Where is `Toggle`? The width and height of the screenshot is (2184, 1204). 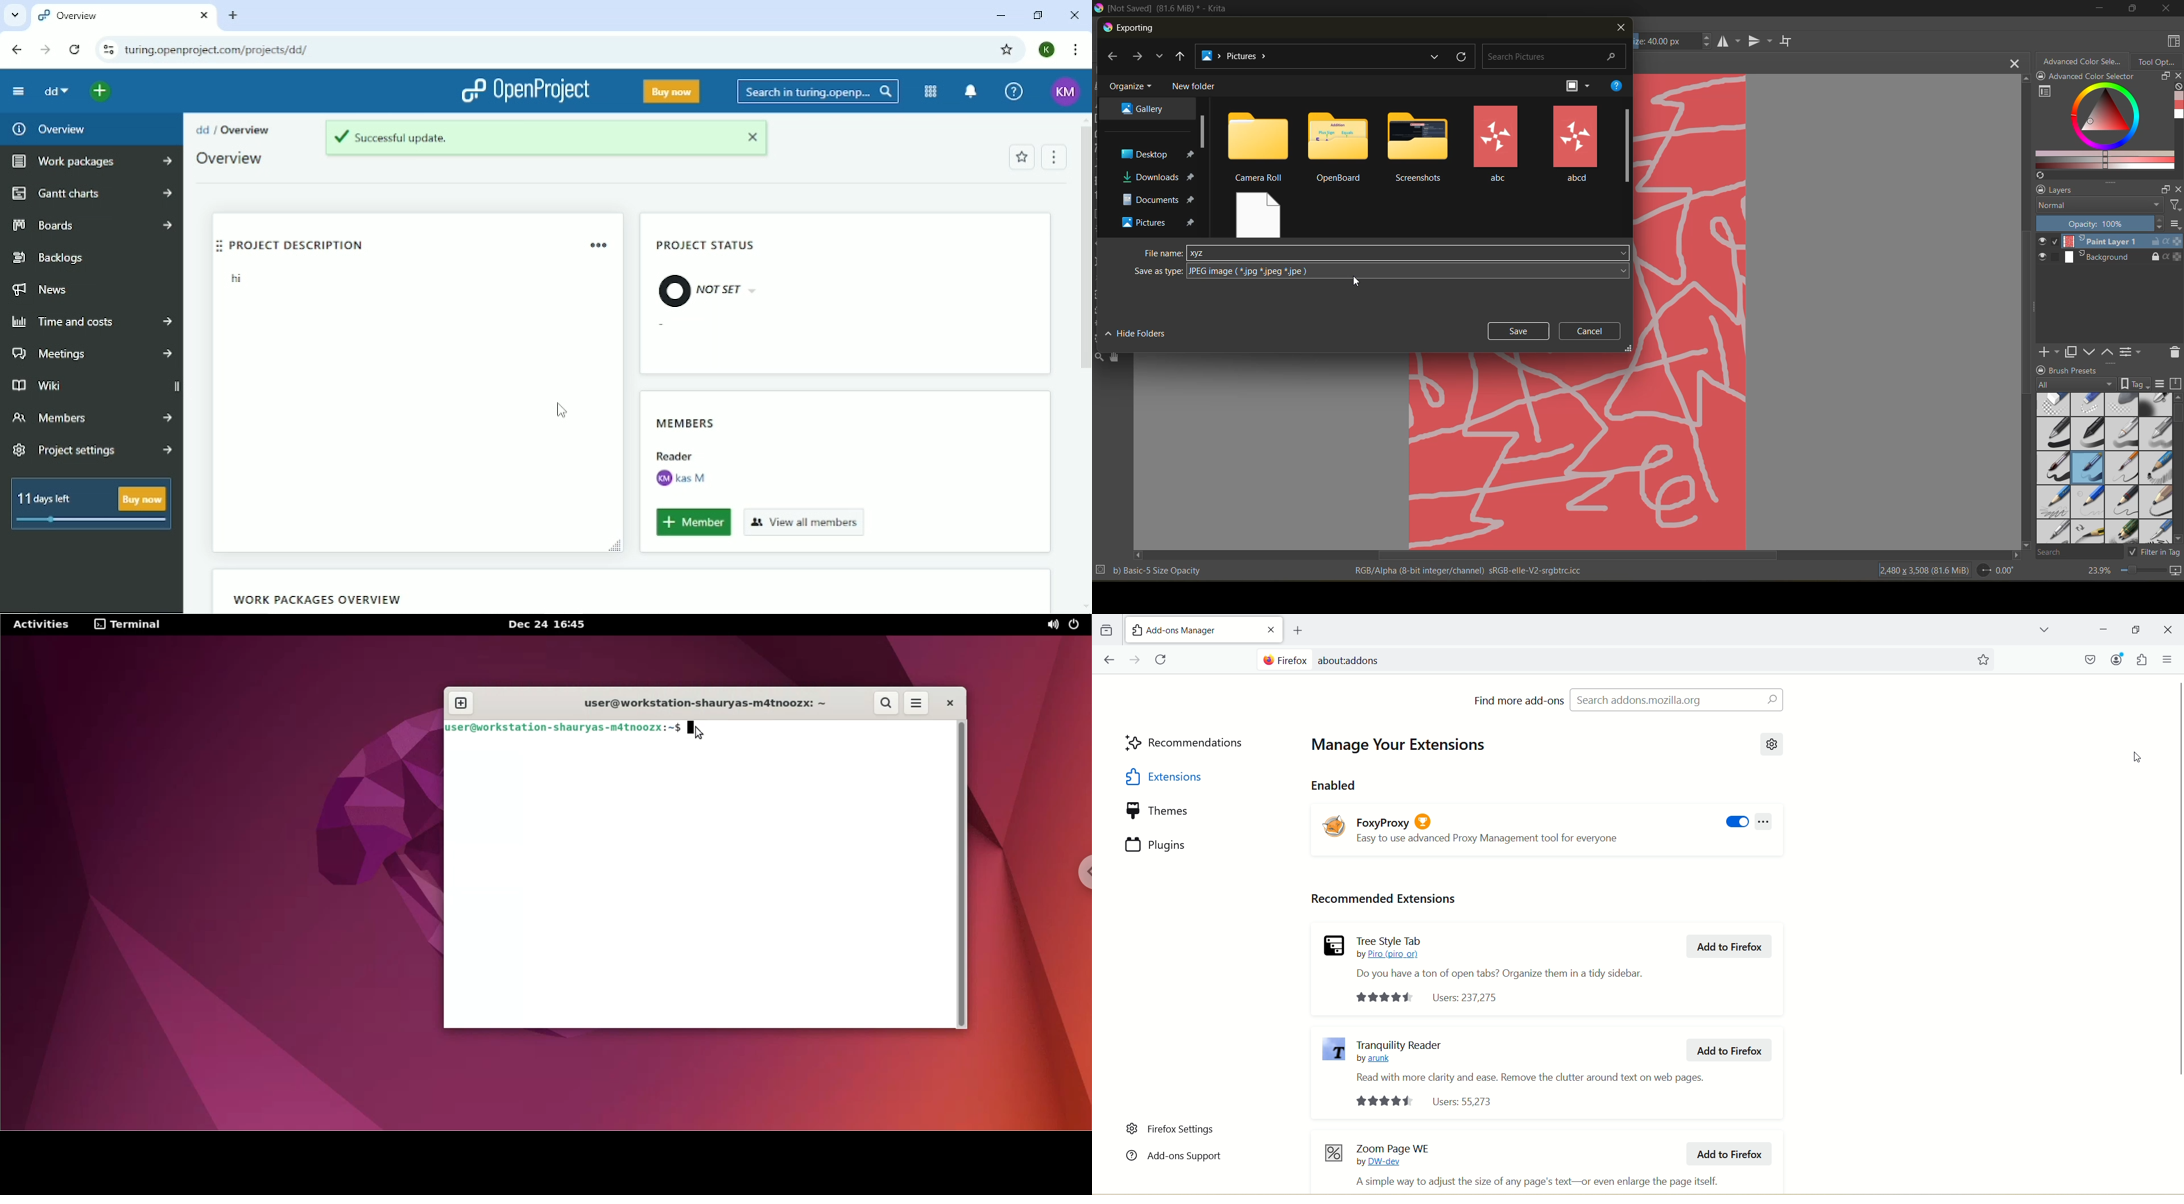 Toggle is located at coordinates (1736, 823).